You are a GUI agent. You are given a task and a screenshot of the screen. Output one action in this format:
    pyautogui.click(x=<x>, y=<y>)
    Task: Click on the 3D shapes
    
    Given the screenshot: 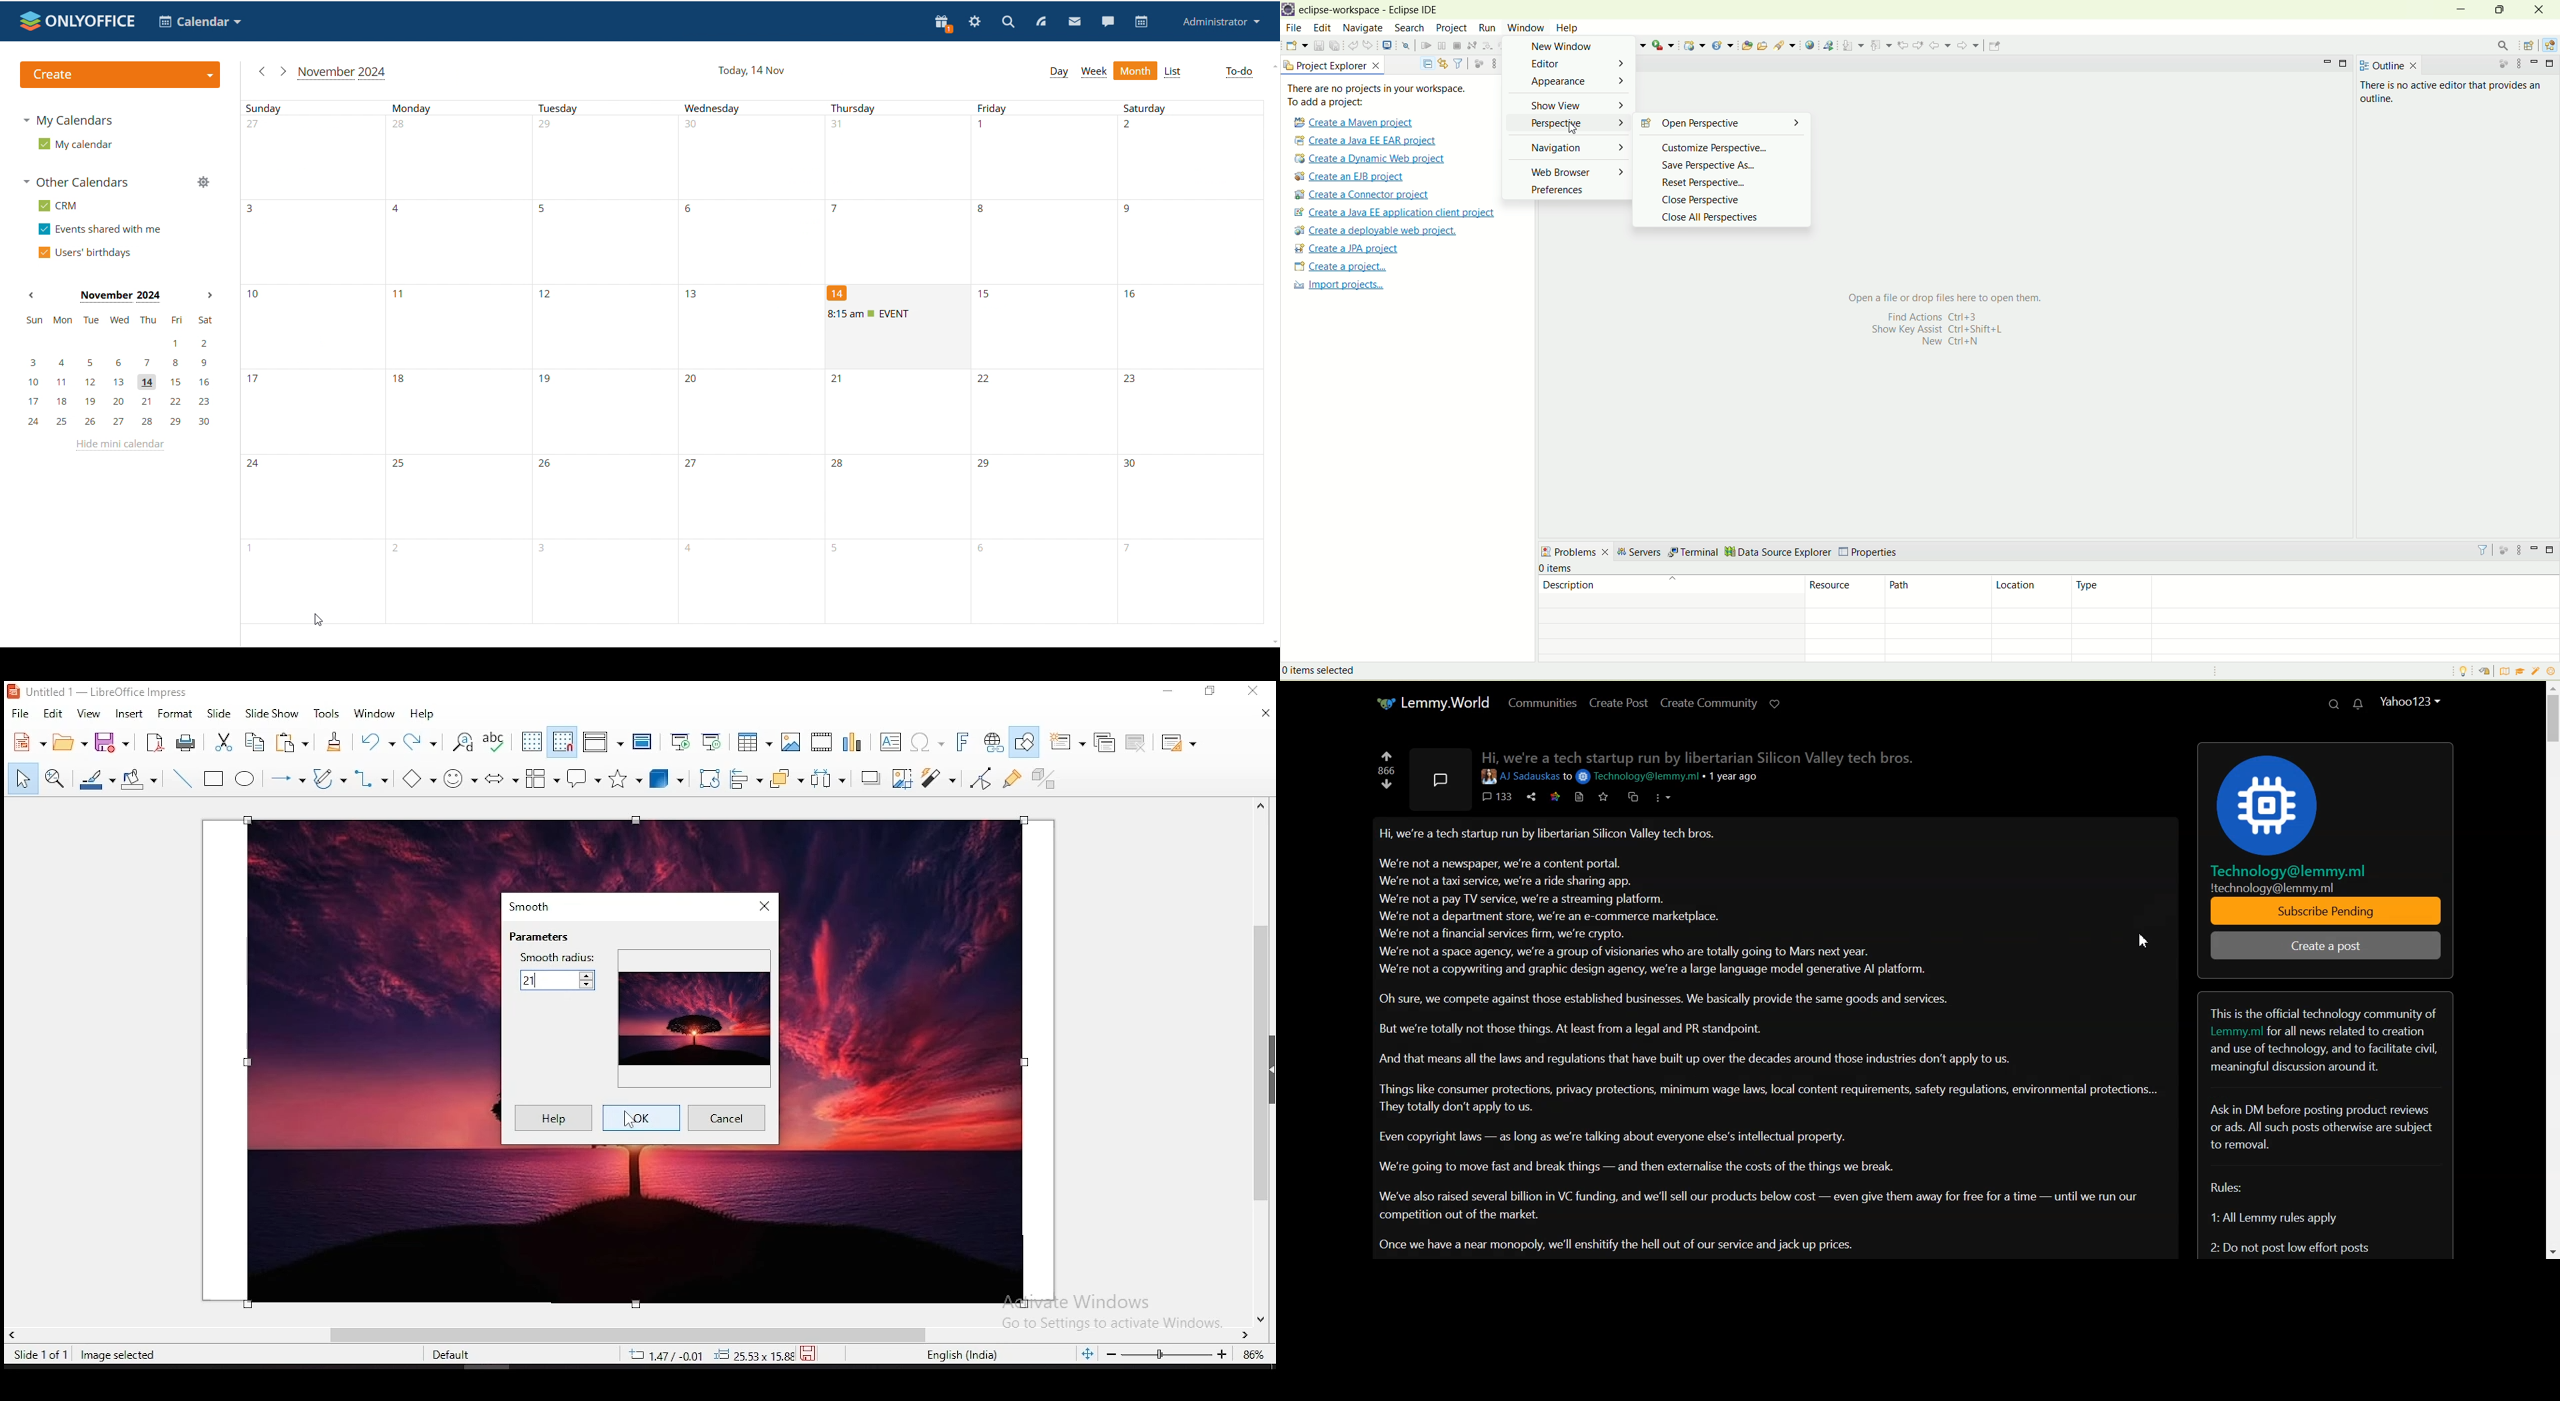 What is the action you would take?
    pyautogui.click(x=667, y=781)
    